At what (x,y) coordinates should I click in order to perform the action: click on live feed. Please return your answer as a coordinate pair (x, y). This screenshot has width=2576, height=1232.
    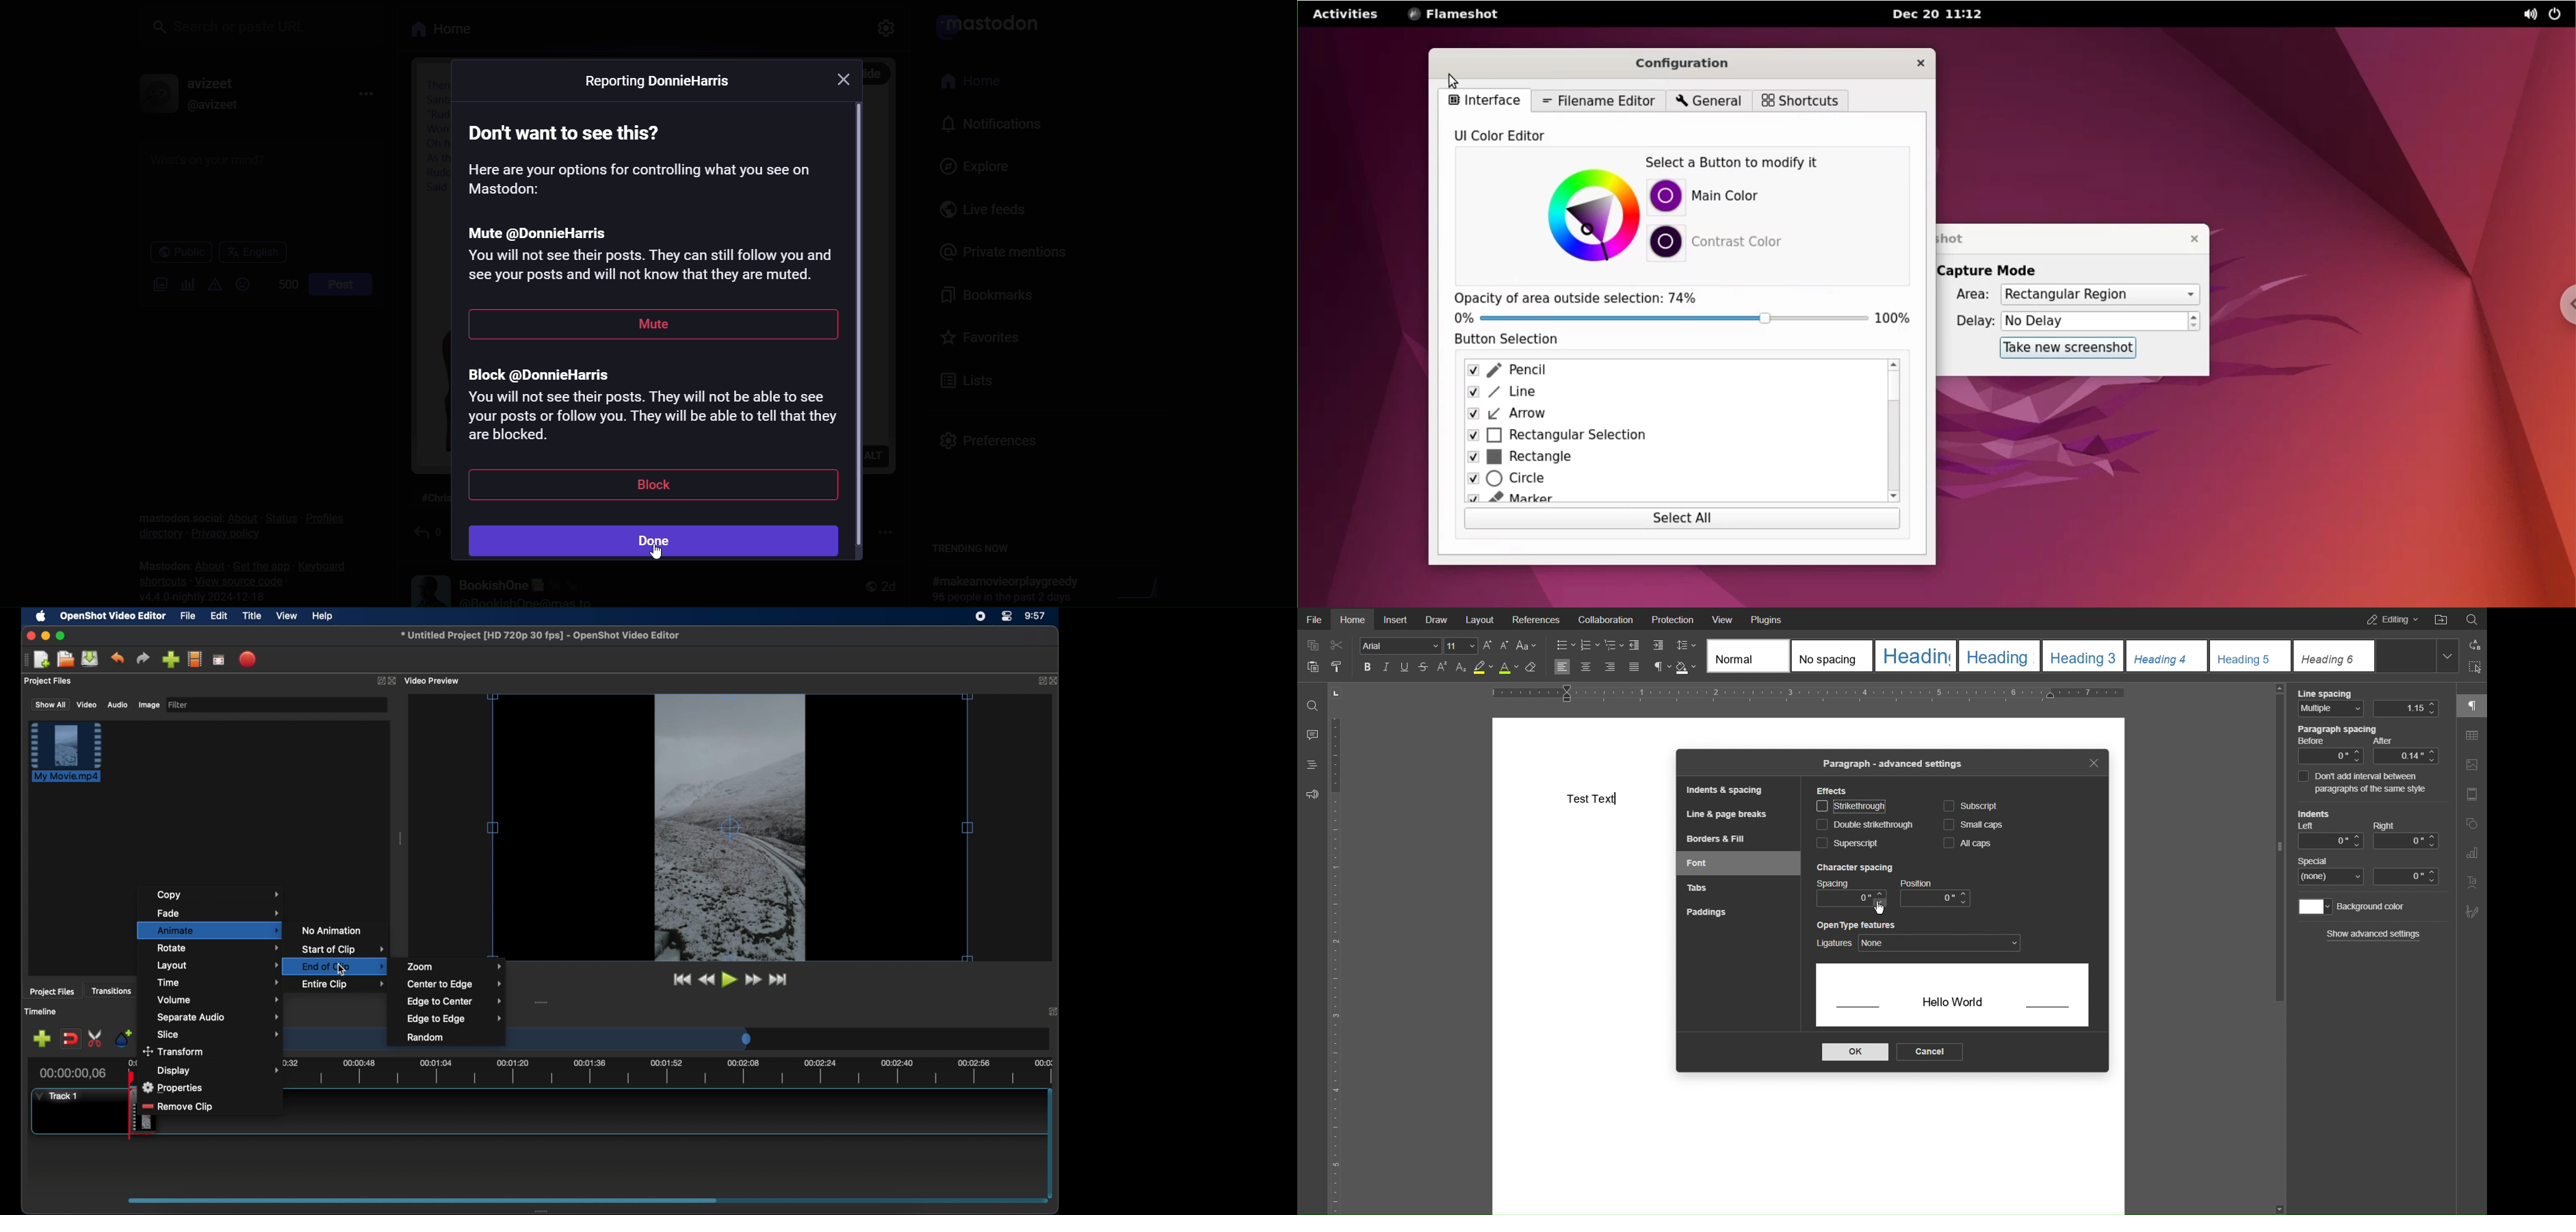
    Looking at the image, I should click on (972, 210).